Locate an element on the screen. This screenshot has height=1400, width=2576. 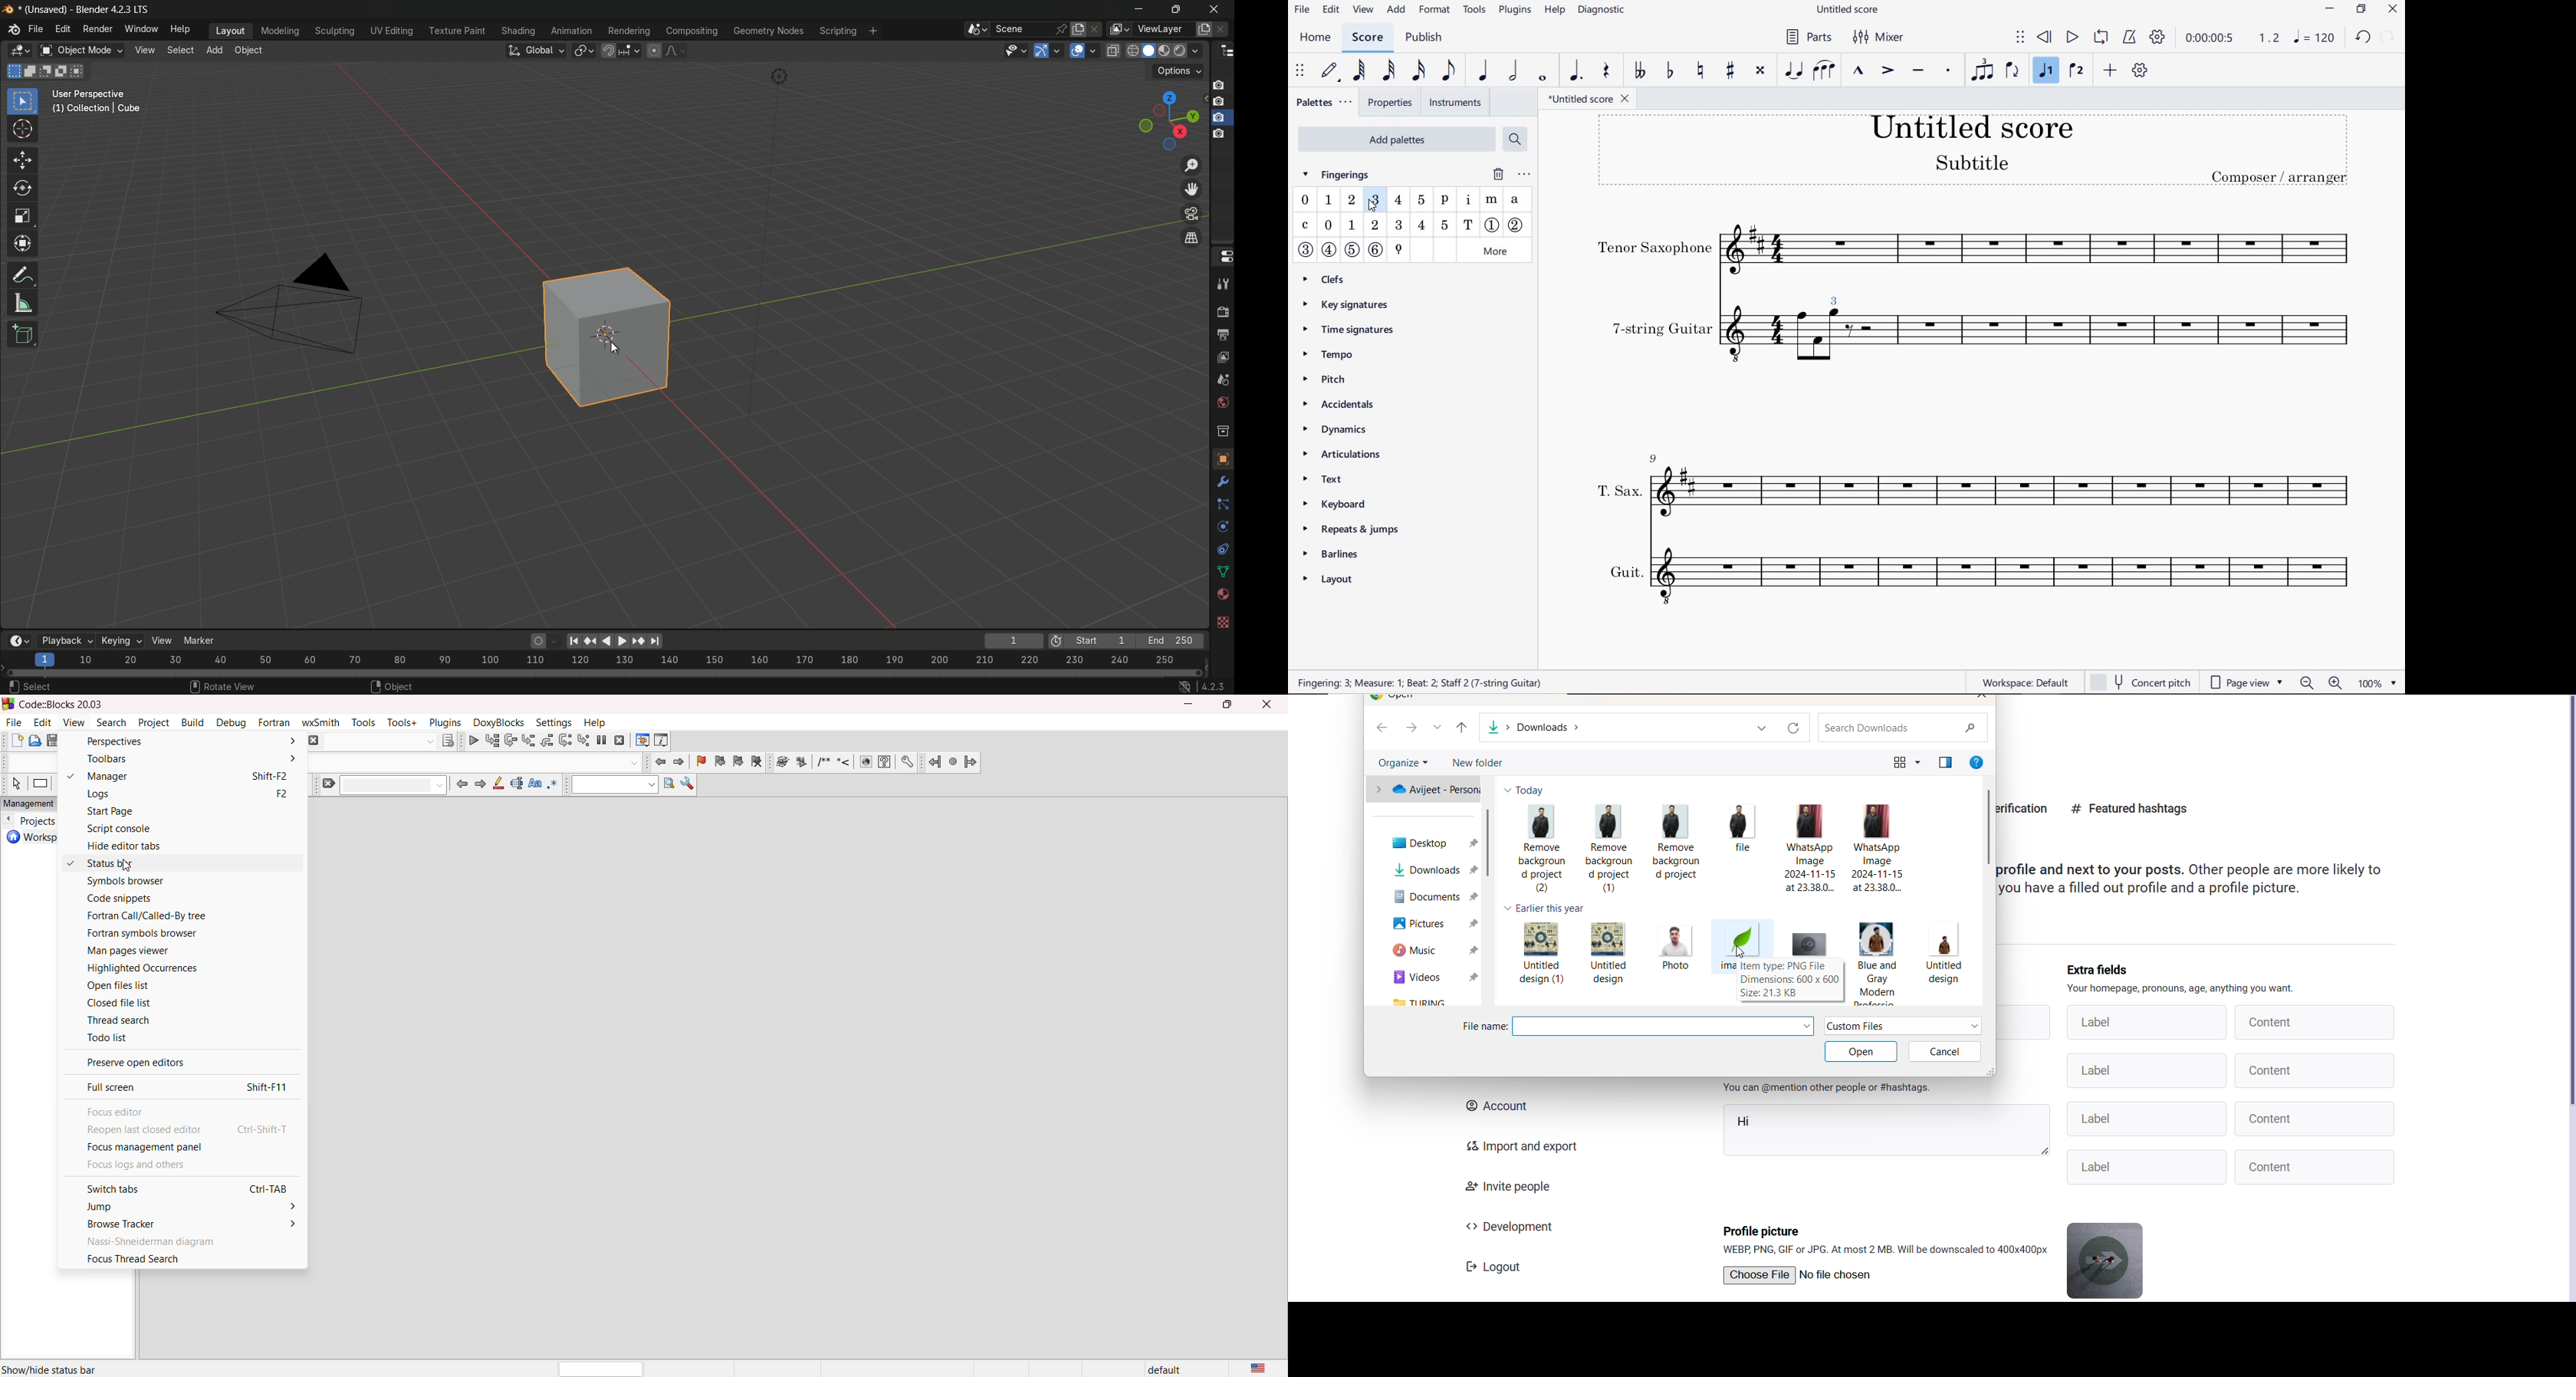
ADD is located at coordinates (2109, 71).